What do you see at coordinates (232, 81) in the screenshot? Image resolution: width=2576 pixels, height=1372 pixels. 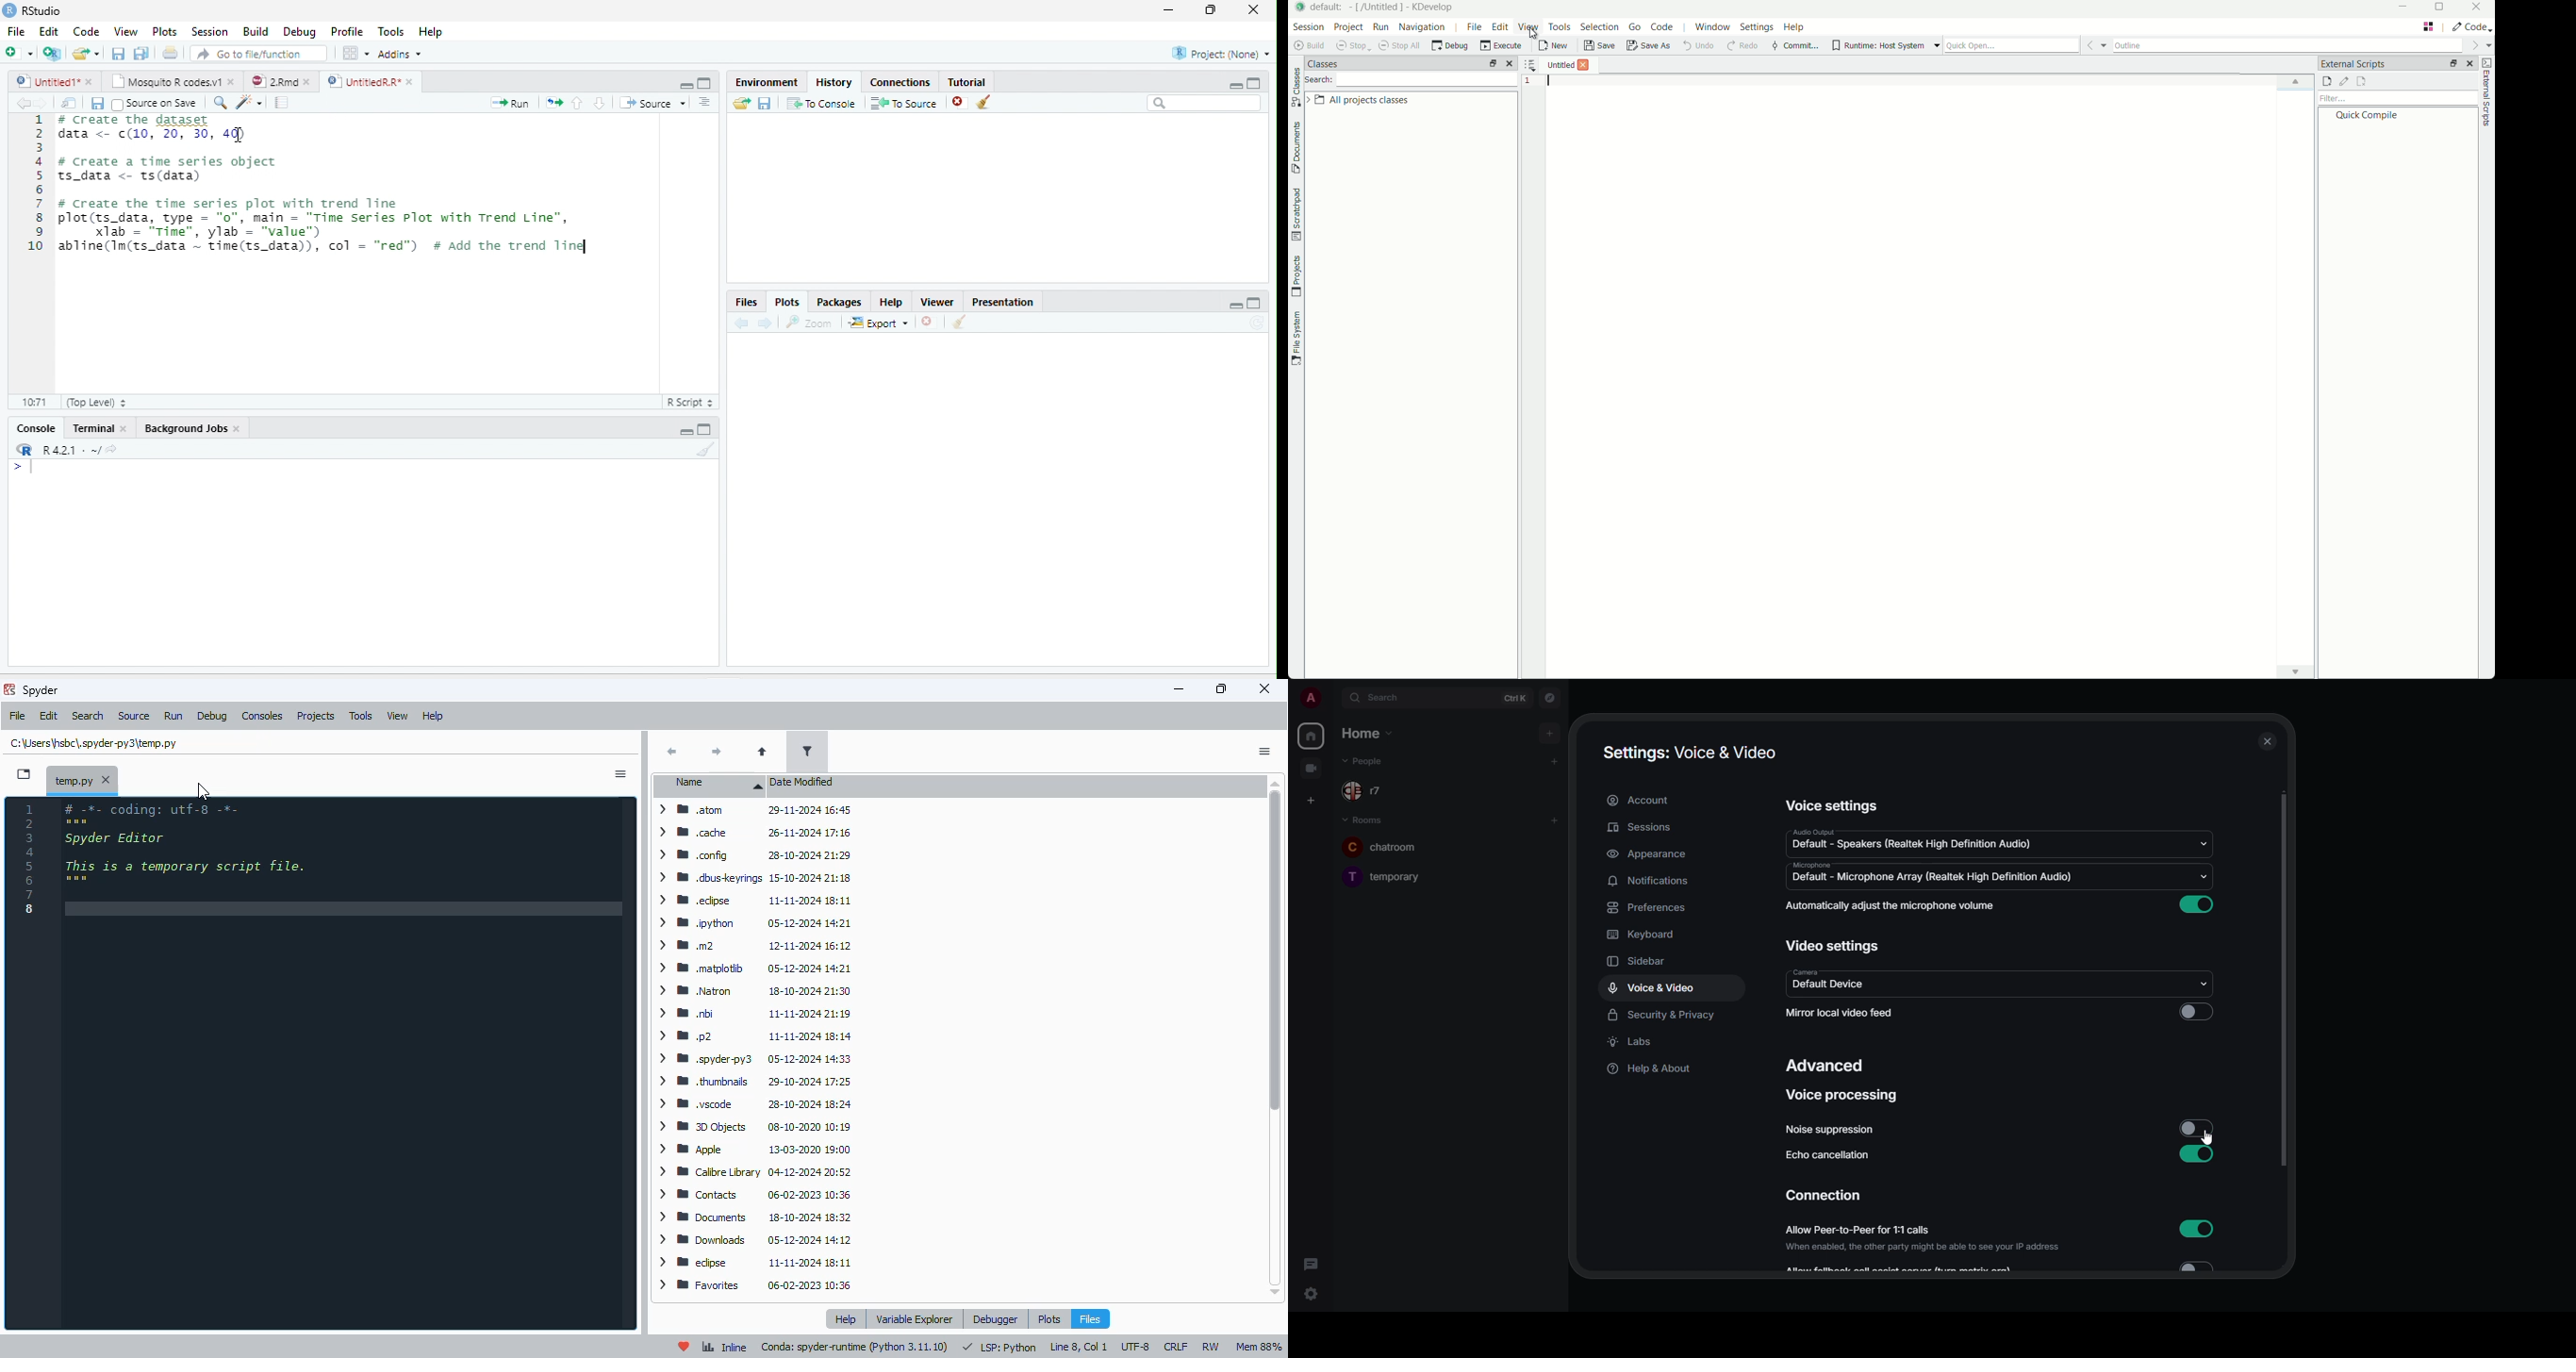 I see `close` at bounding box center [232, 81].